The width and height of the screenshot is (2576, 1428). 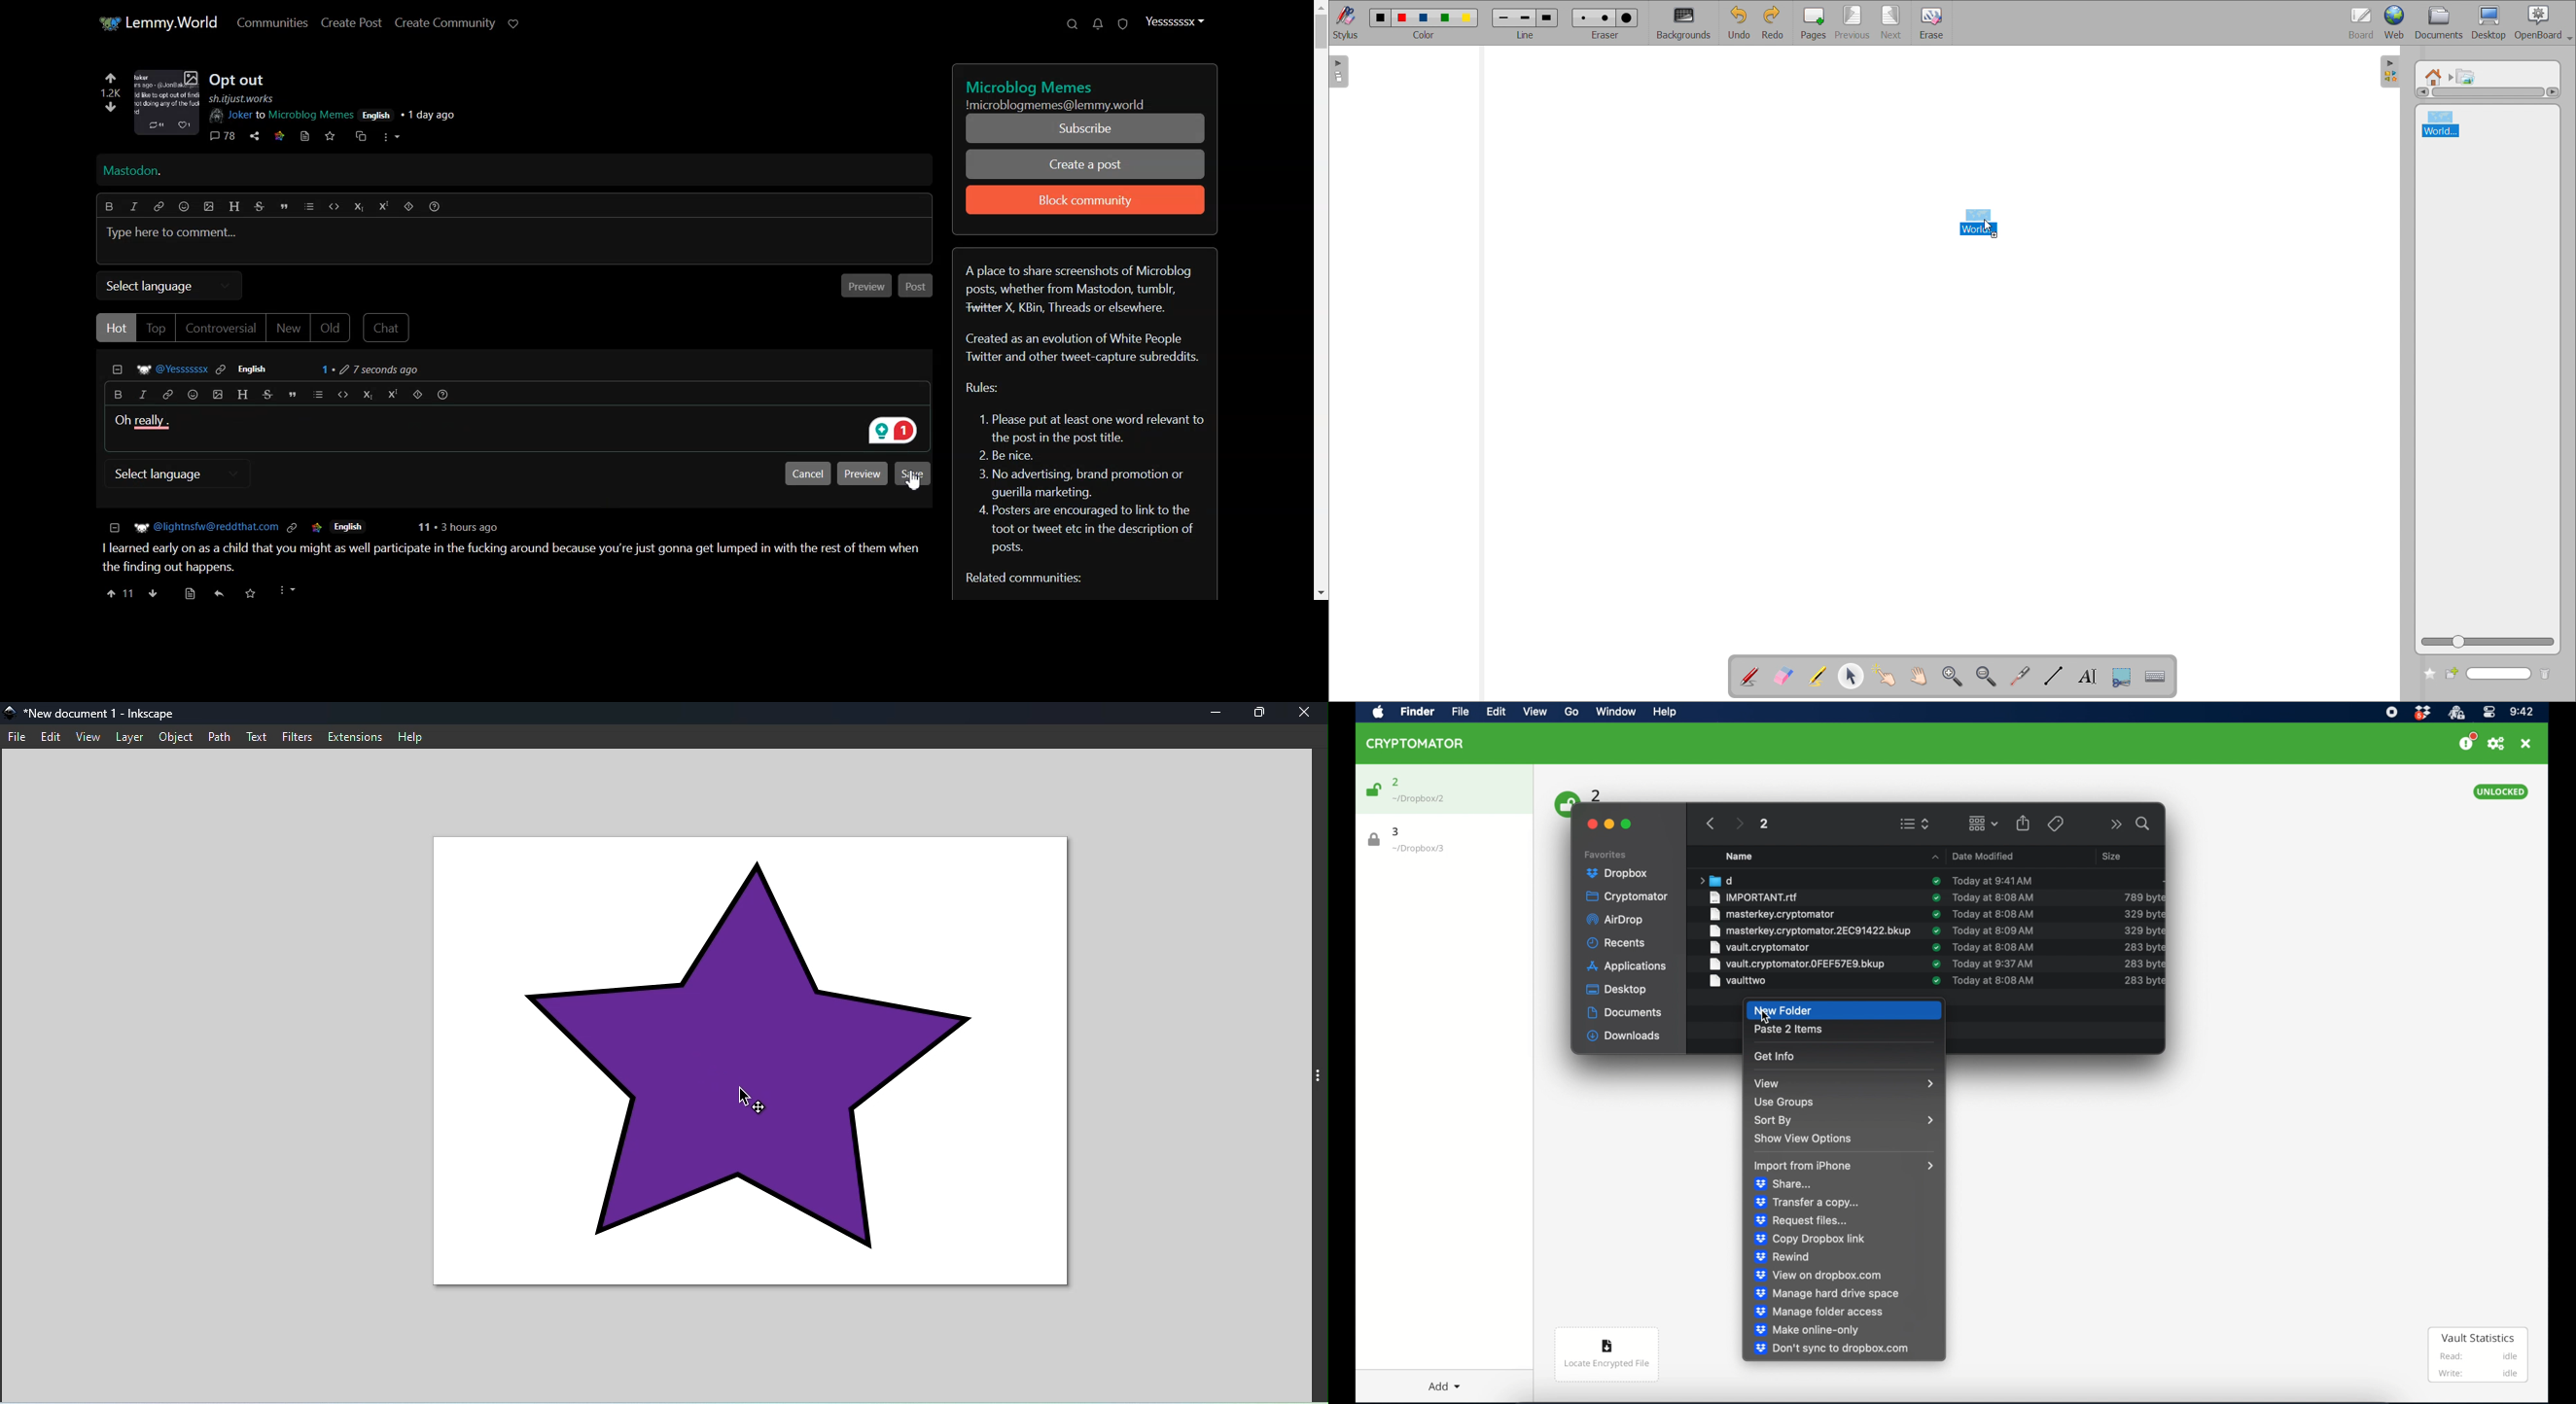 I want to click on list, so click(x=315, y=395).